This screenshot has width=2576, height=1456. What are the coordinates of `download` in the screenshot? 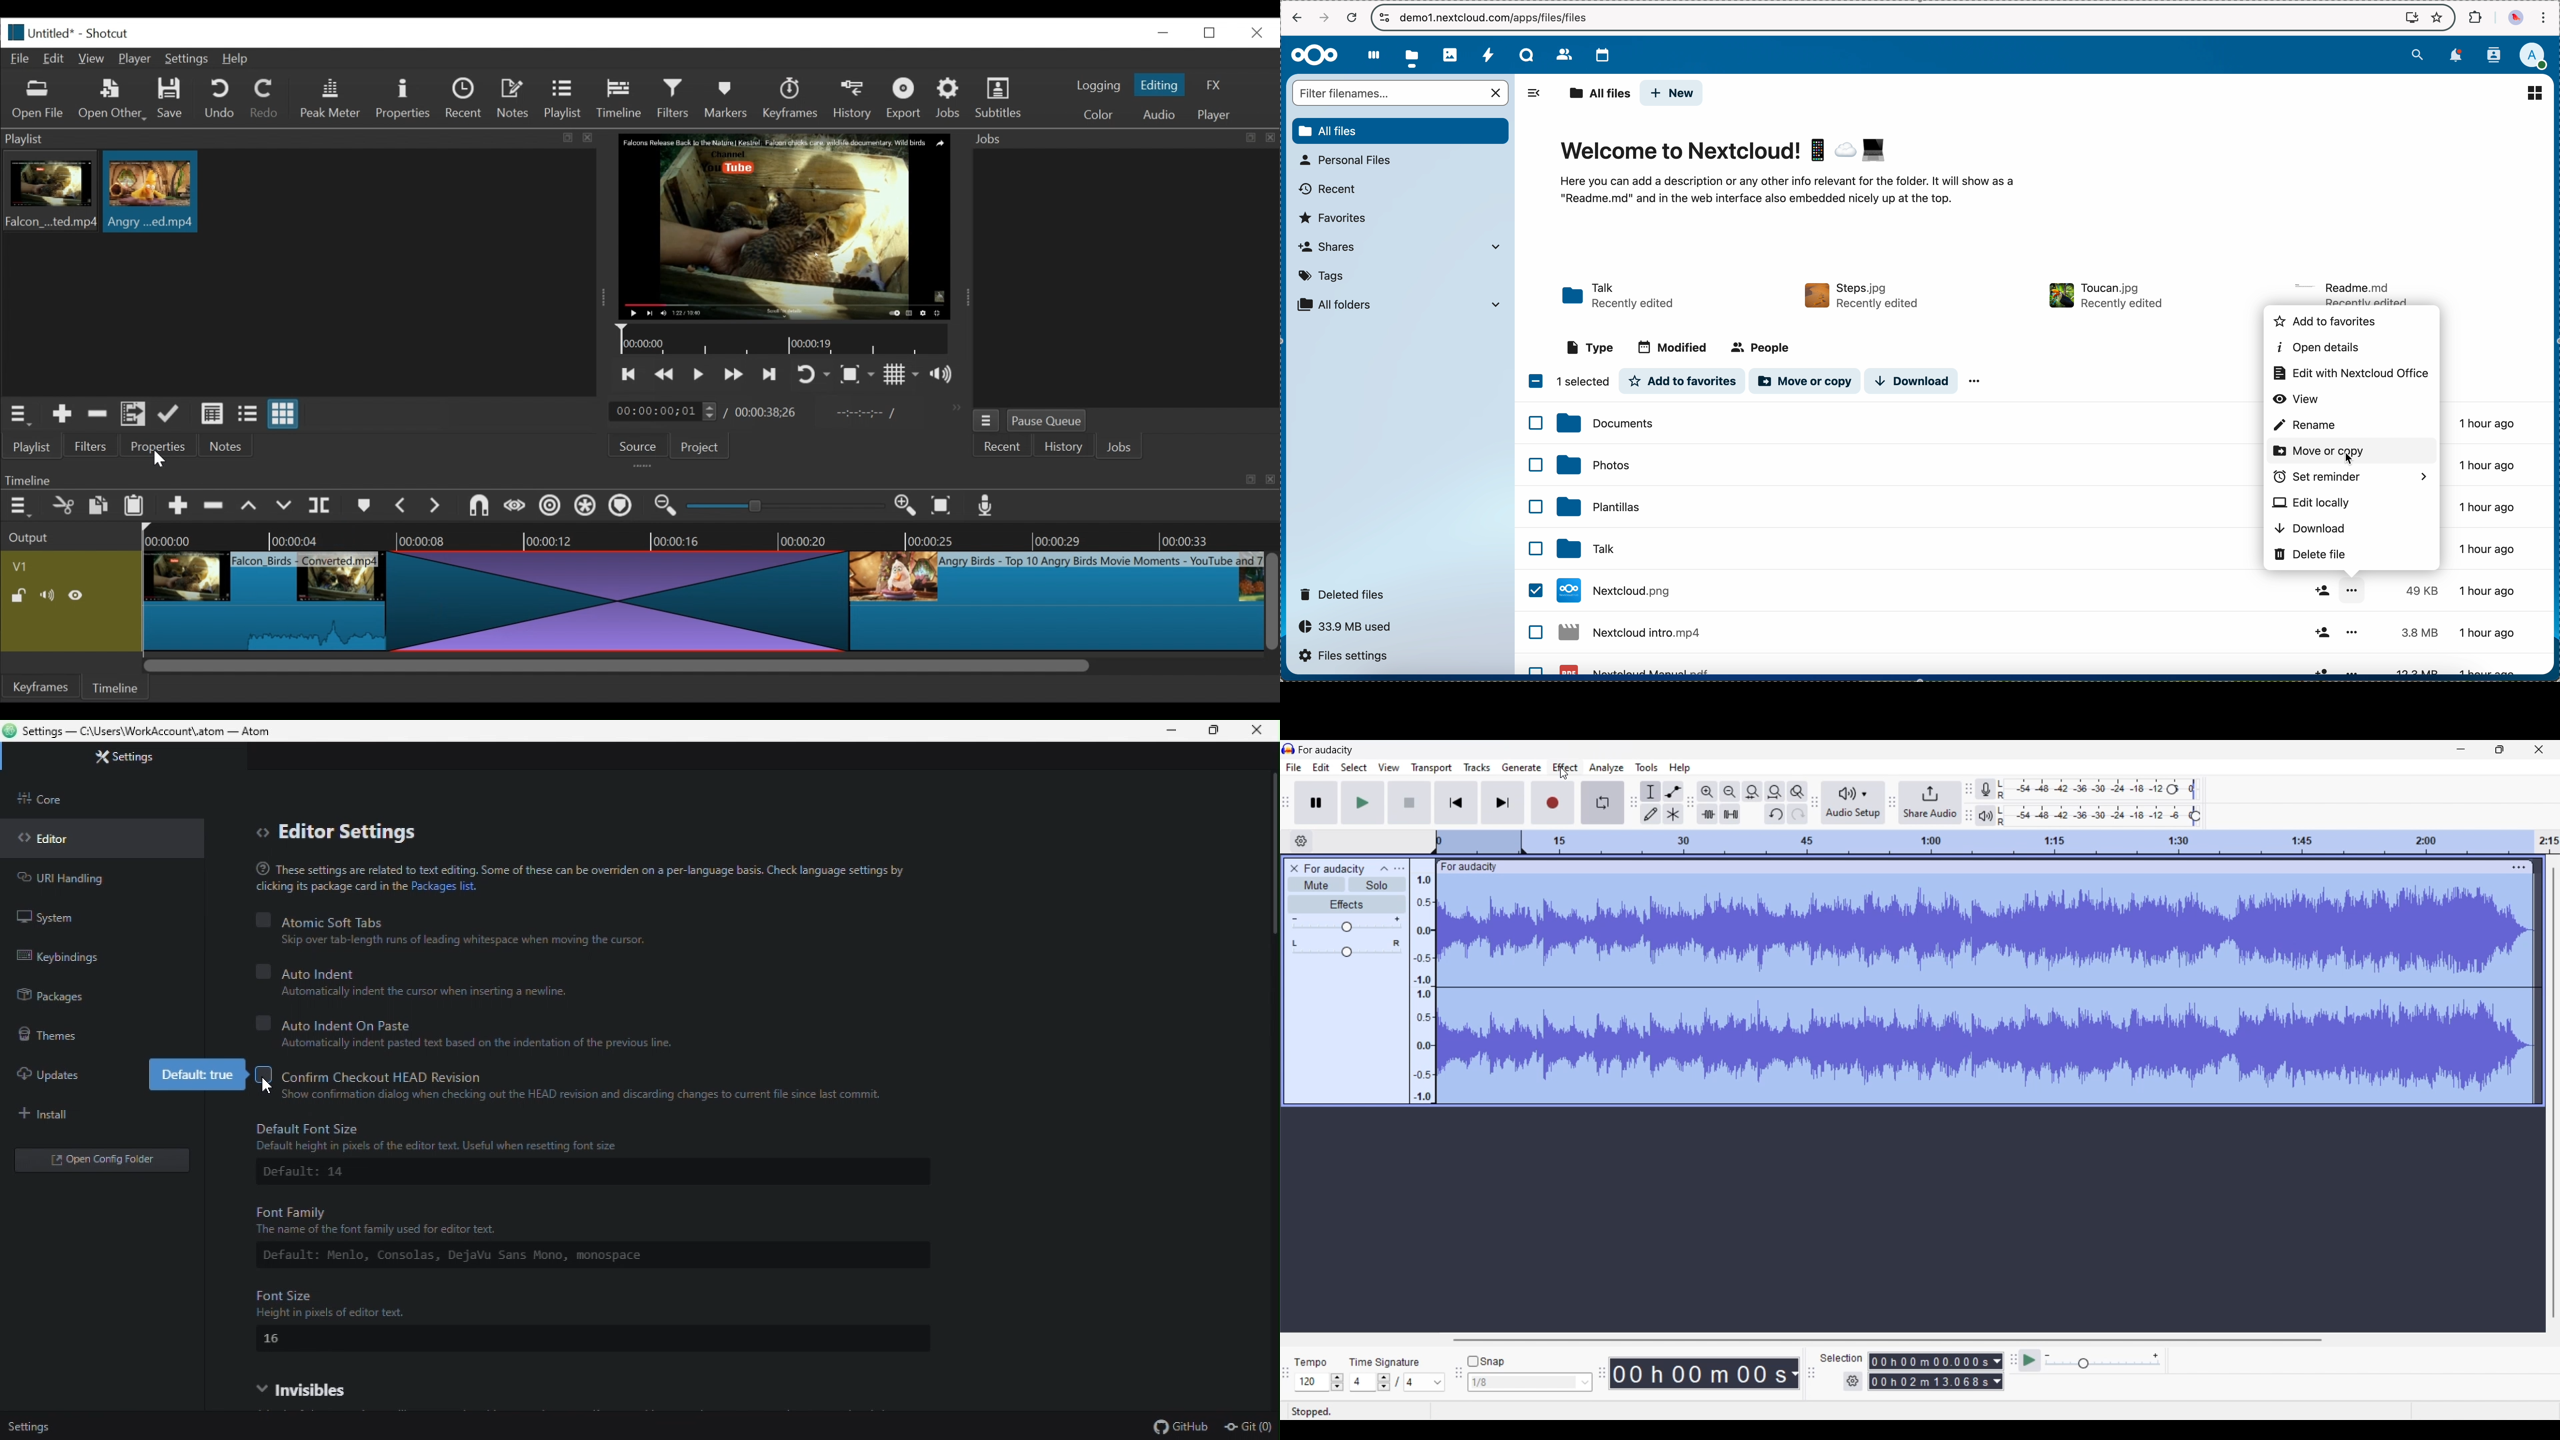 It's located at (2312, 529).